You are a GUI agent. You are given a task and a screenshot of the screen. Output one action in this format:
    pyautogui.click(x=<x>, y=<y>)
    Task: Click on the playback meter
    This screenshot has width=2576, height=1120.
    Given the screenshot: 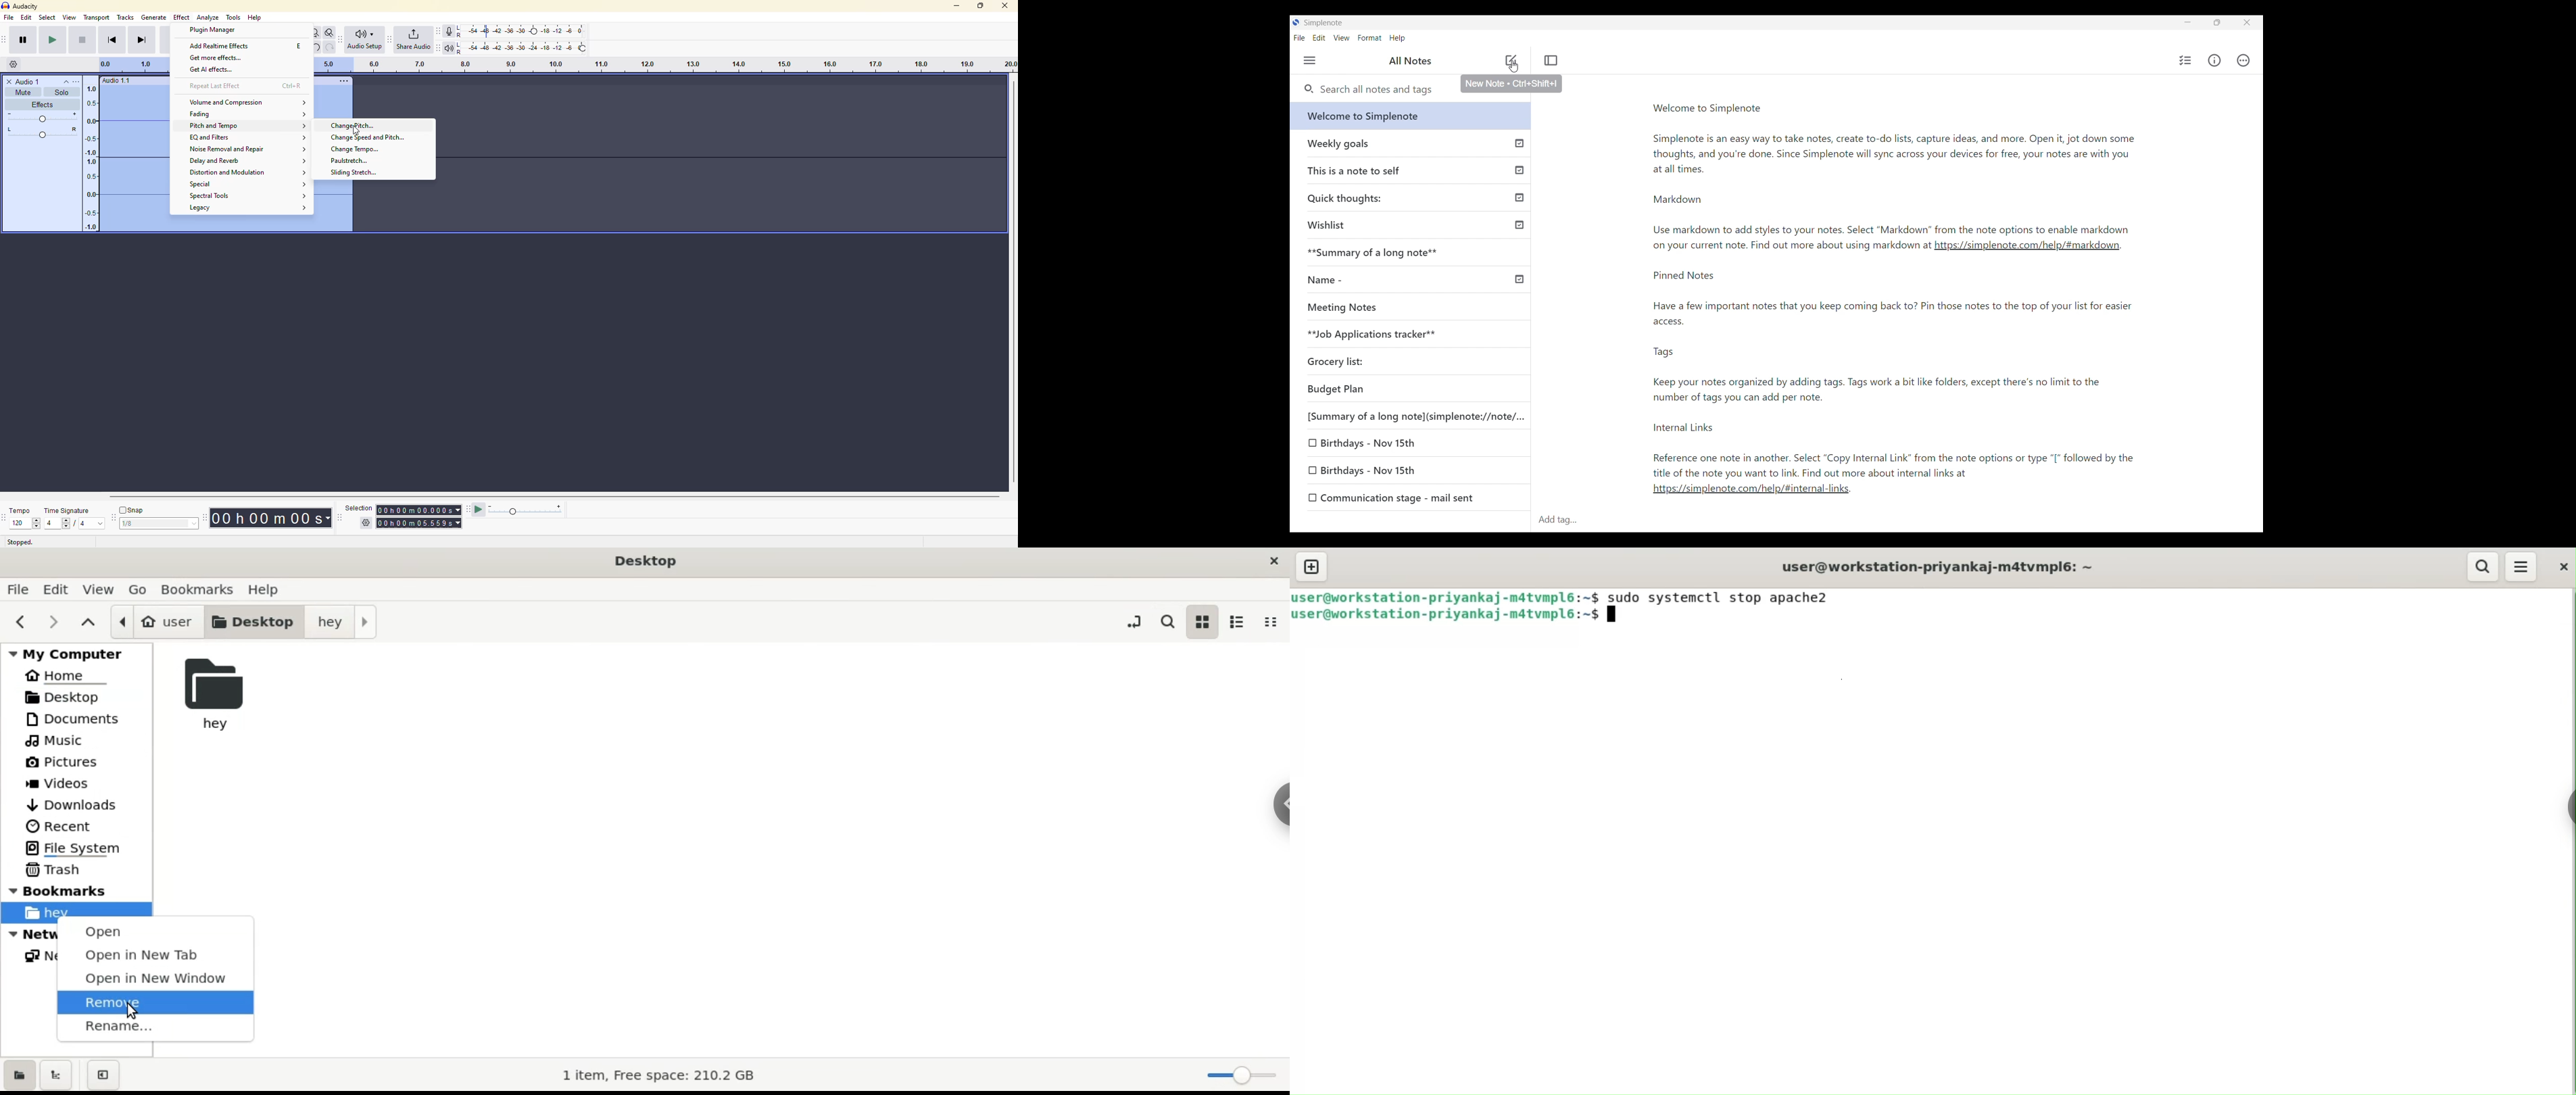 What is the action you would take?
    pyautogui.click(x=449, y=47)
    